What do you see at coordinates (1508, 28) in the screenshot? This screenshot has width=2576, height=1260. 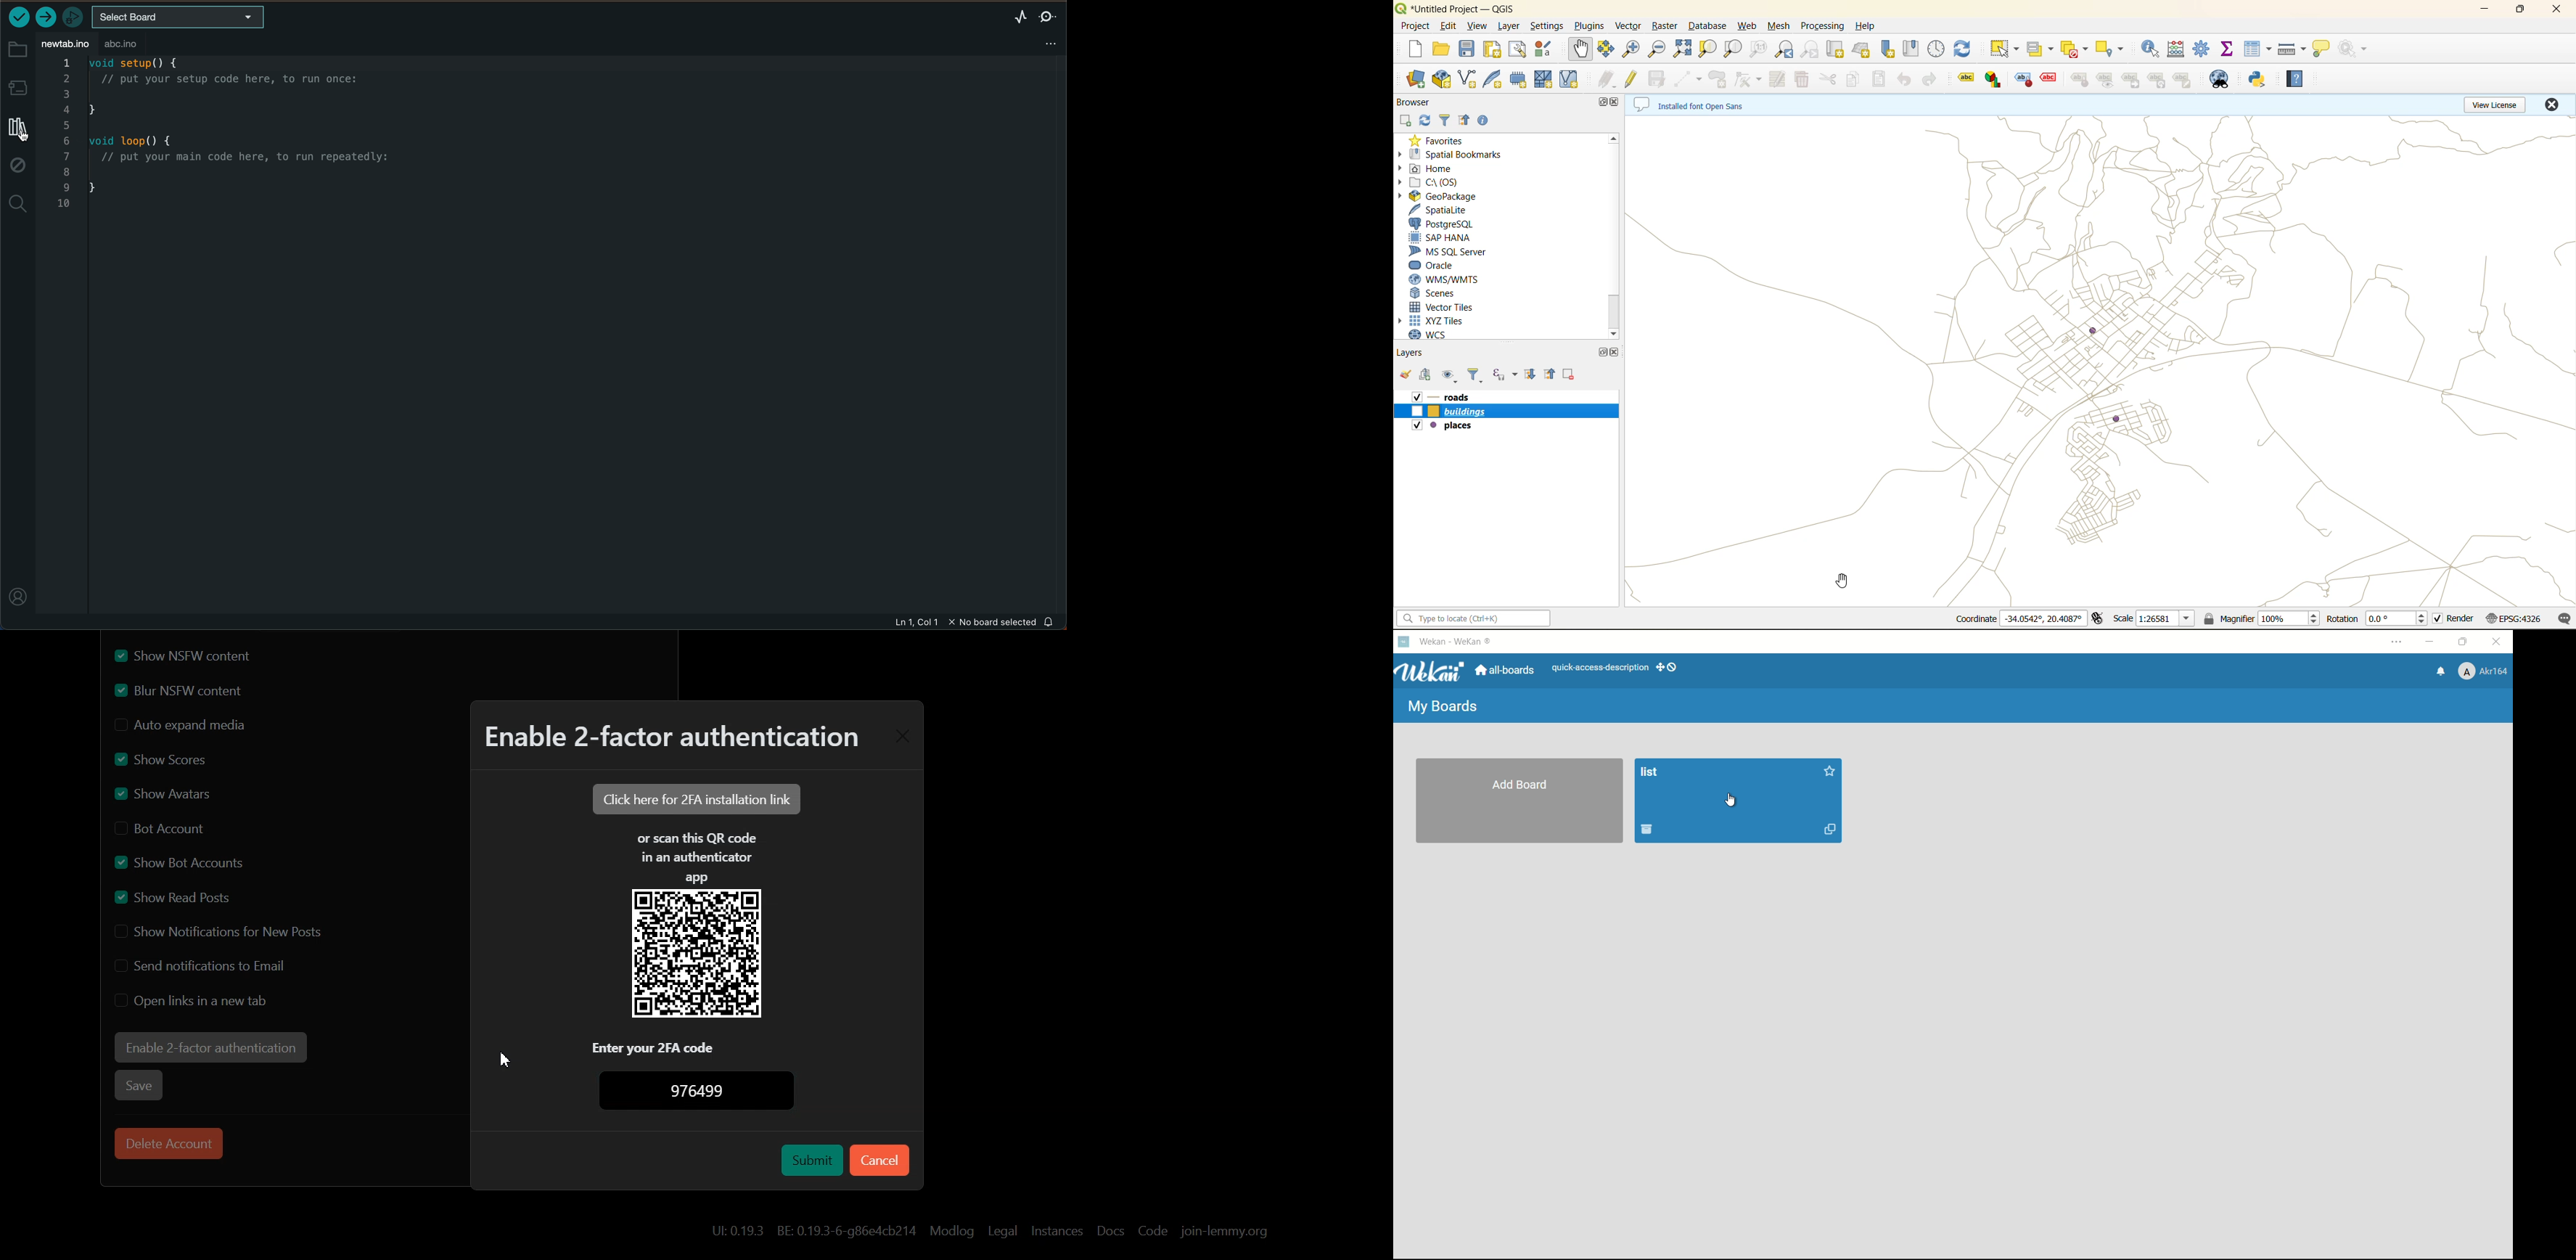 I see `layer` at bounding box center [1508, 28].